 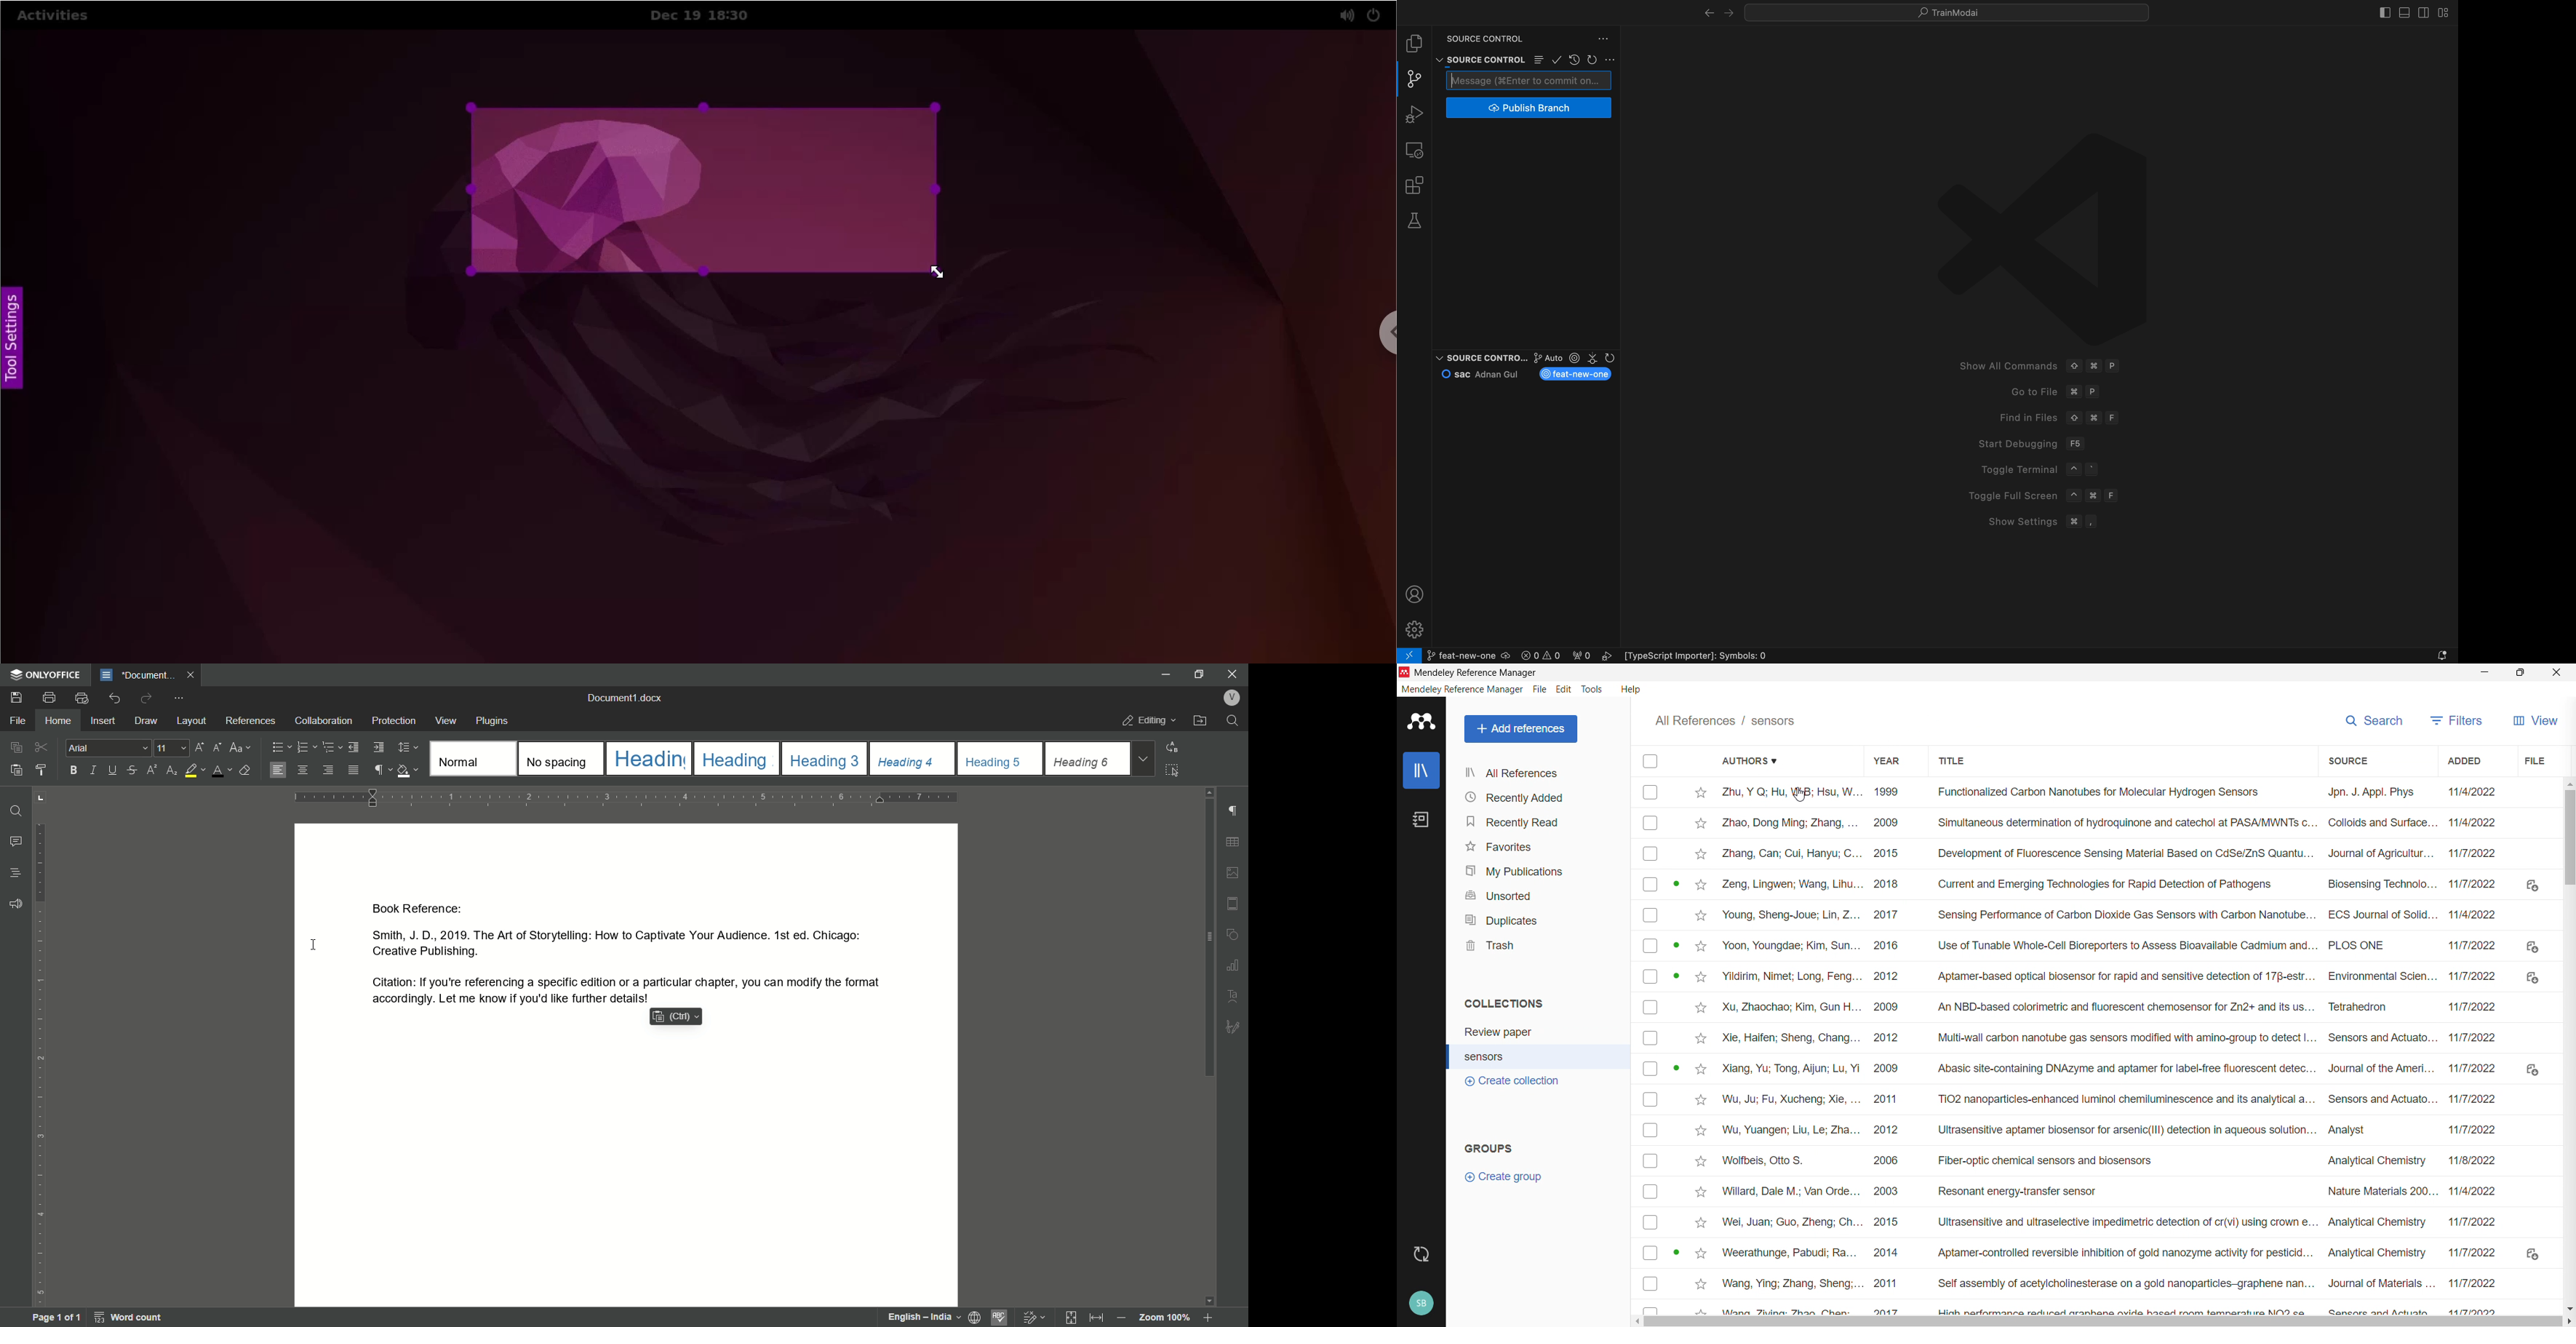 What do you see at coordinates (1233, 902) in the screenshot?
I see `slide` at bounding box center [1233, 902].